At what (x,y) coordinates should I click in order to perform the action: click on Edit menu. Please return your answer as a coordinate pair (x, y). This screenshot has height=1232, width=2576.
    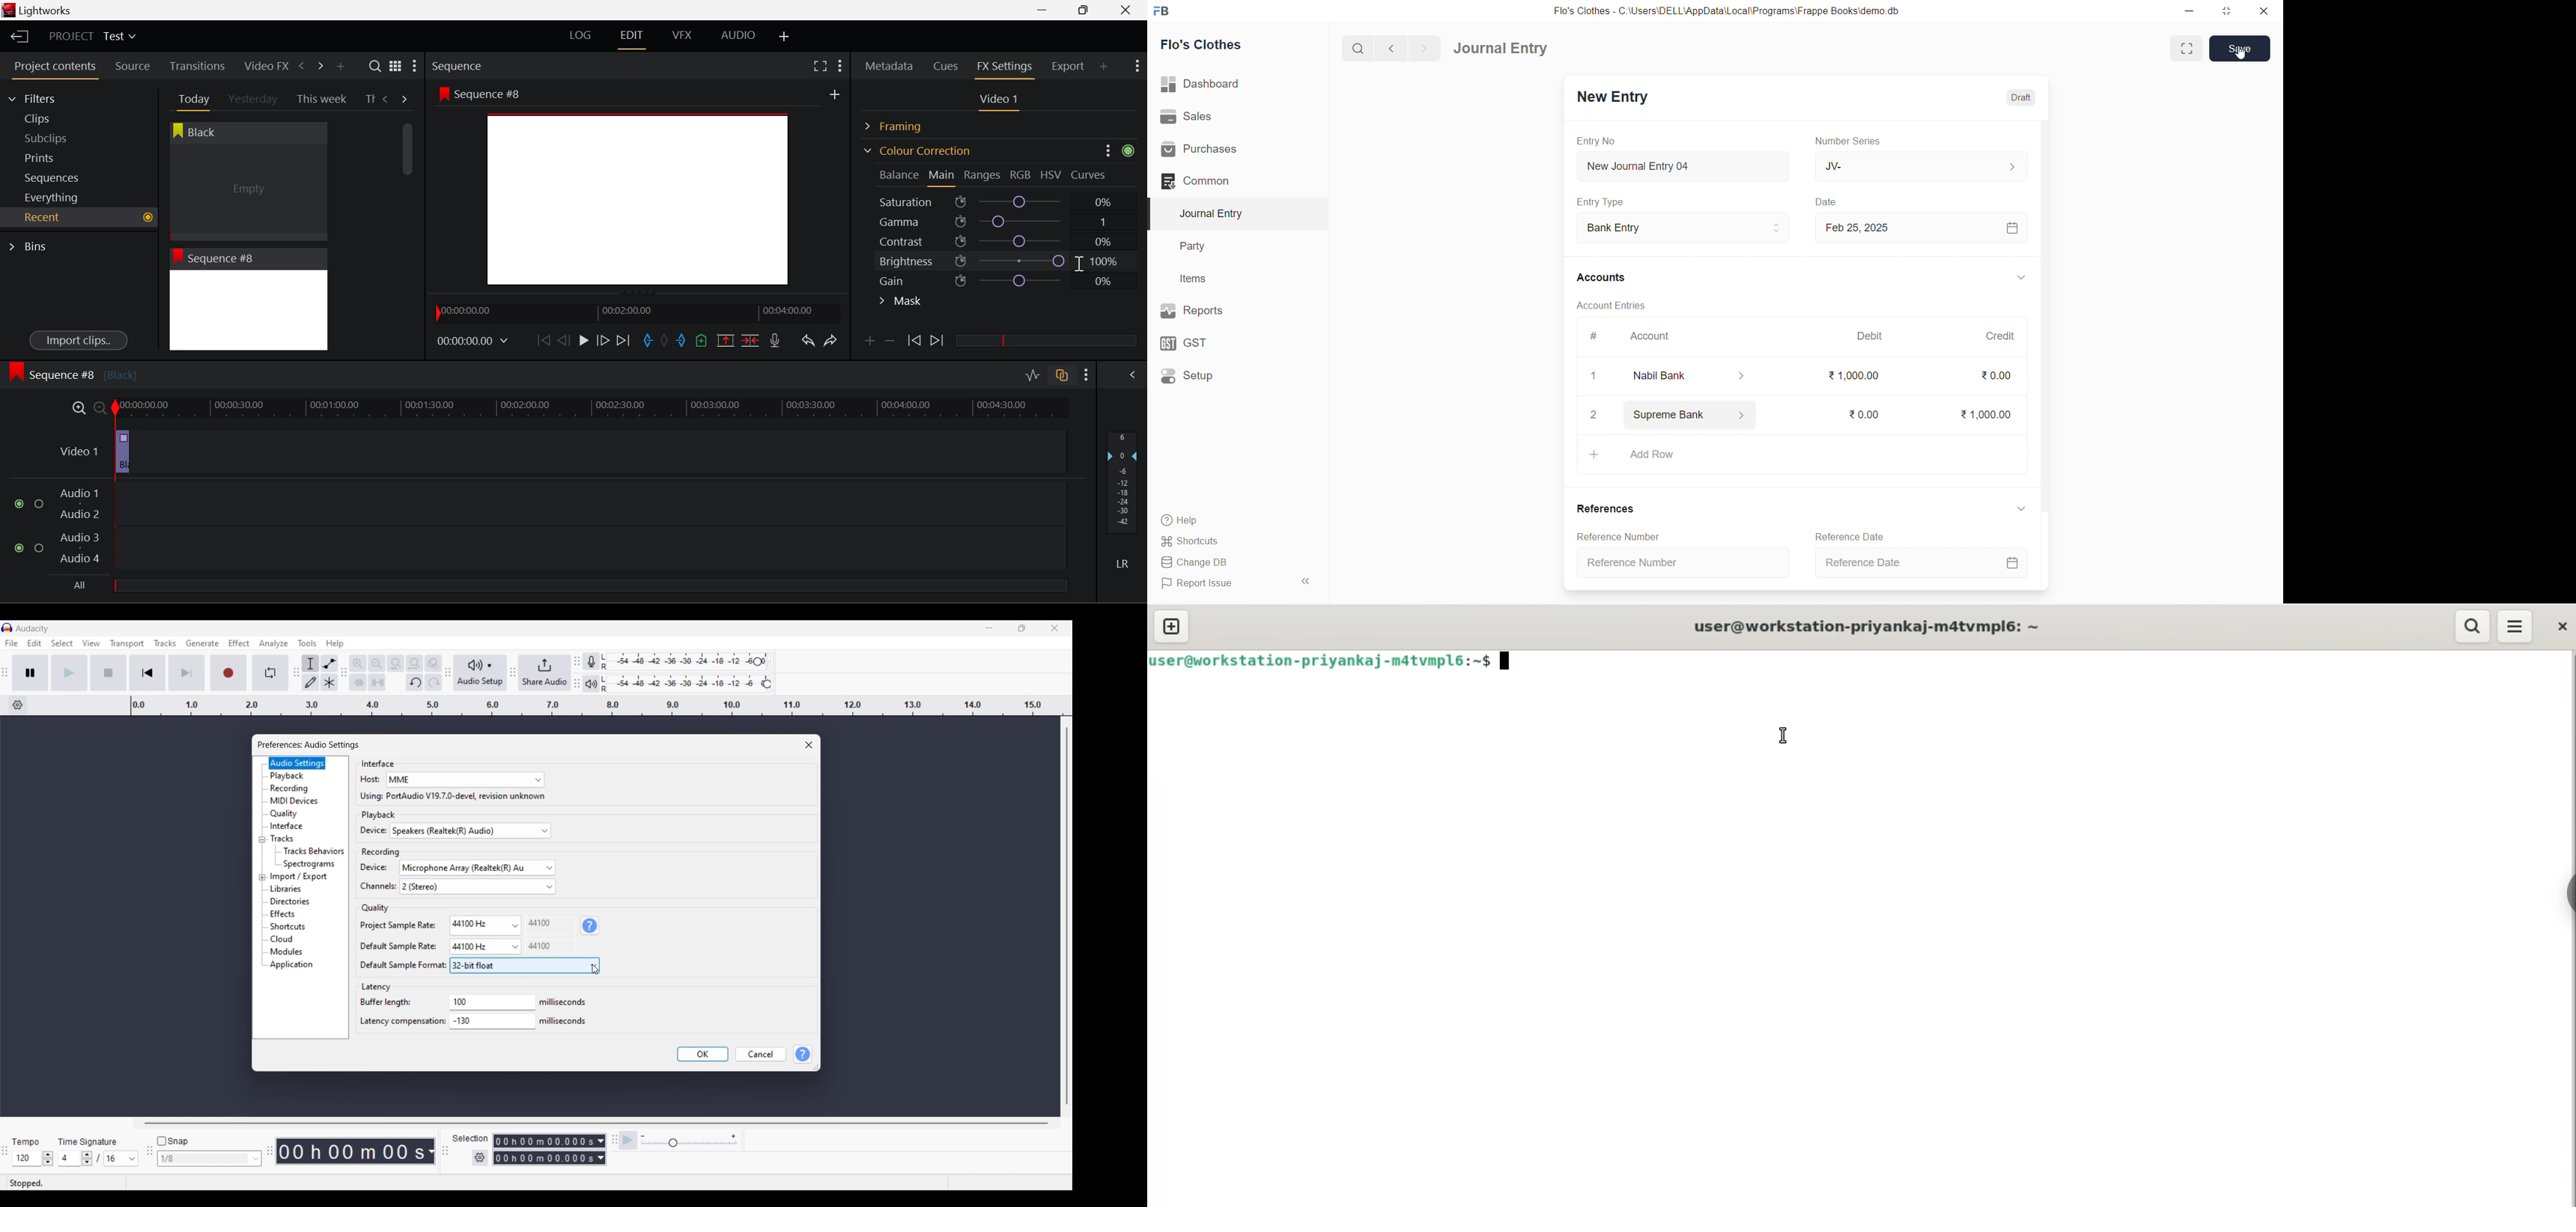
    Looking at the image, I should click on (35, 644).